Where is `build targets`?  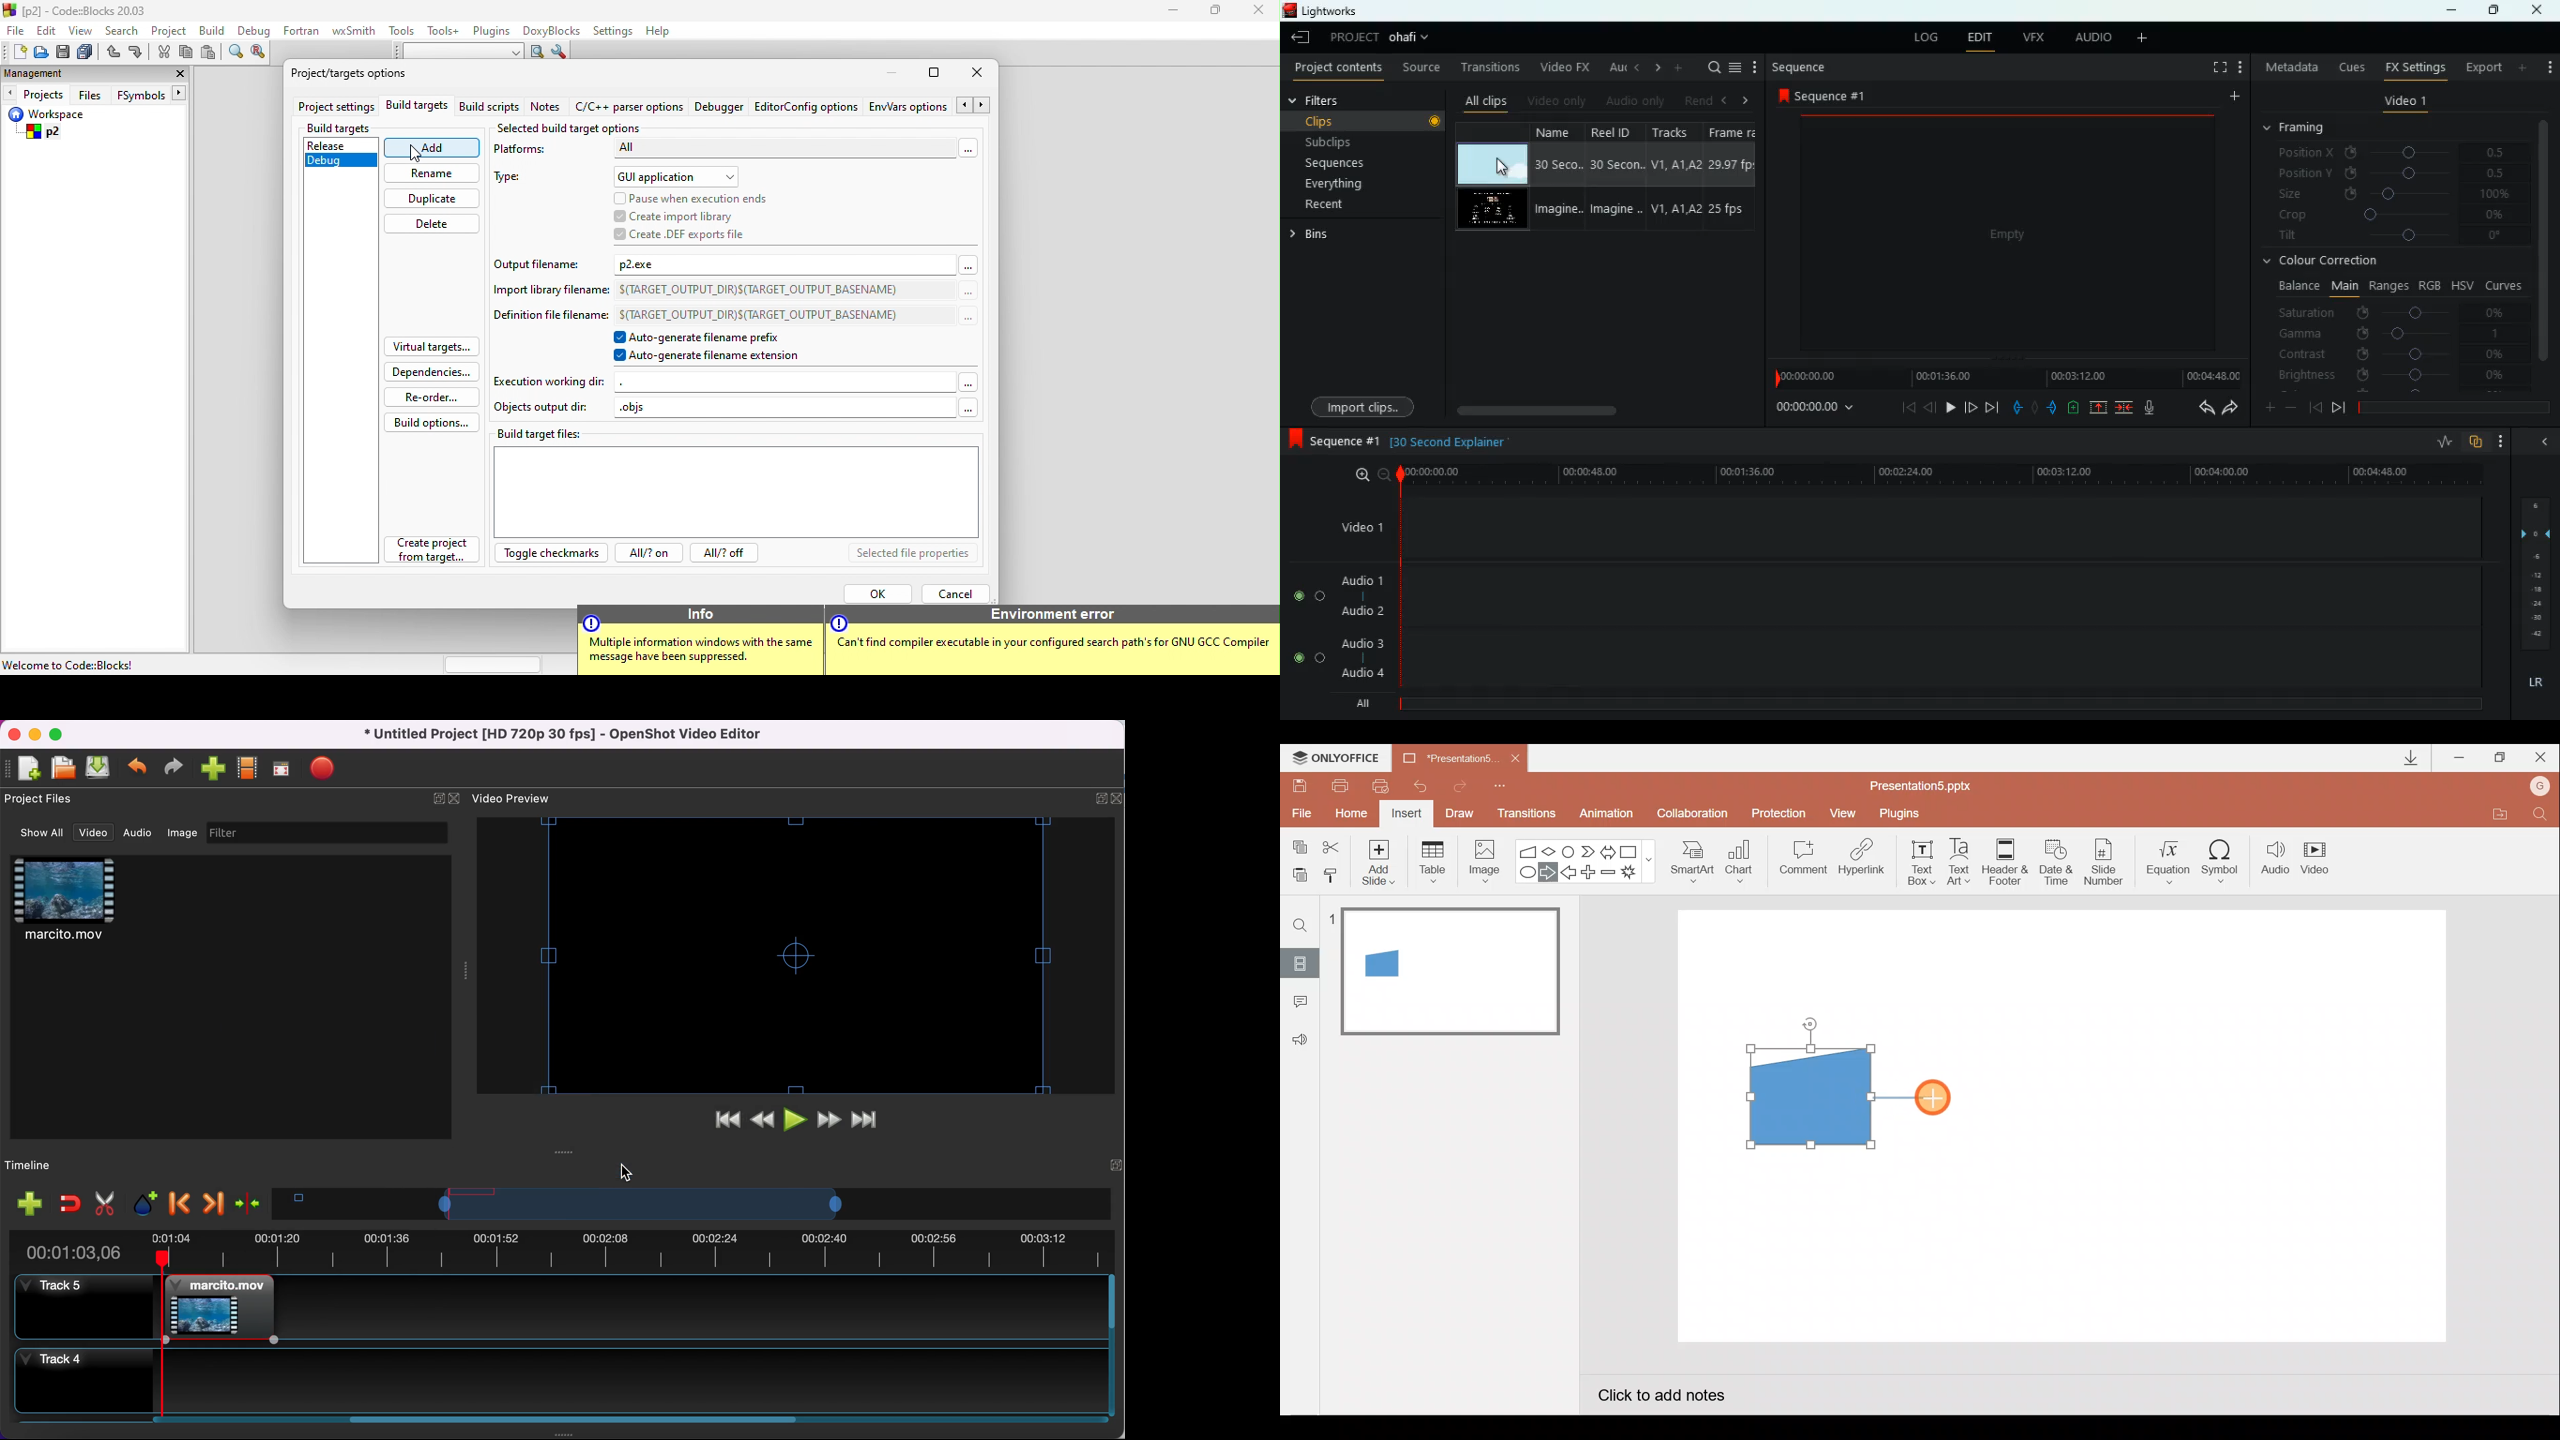 build targets is located at coordinates (420, 107).